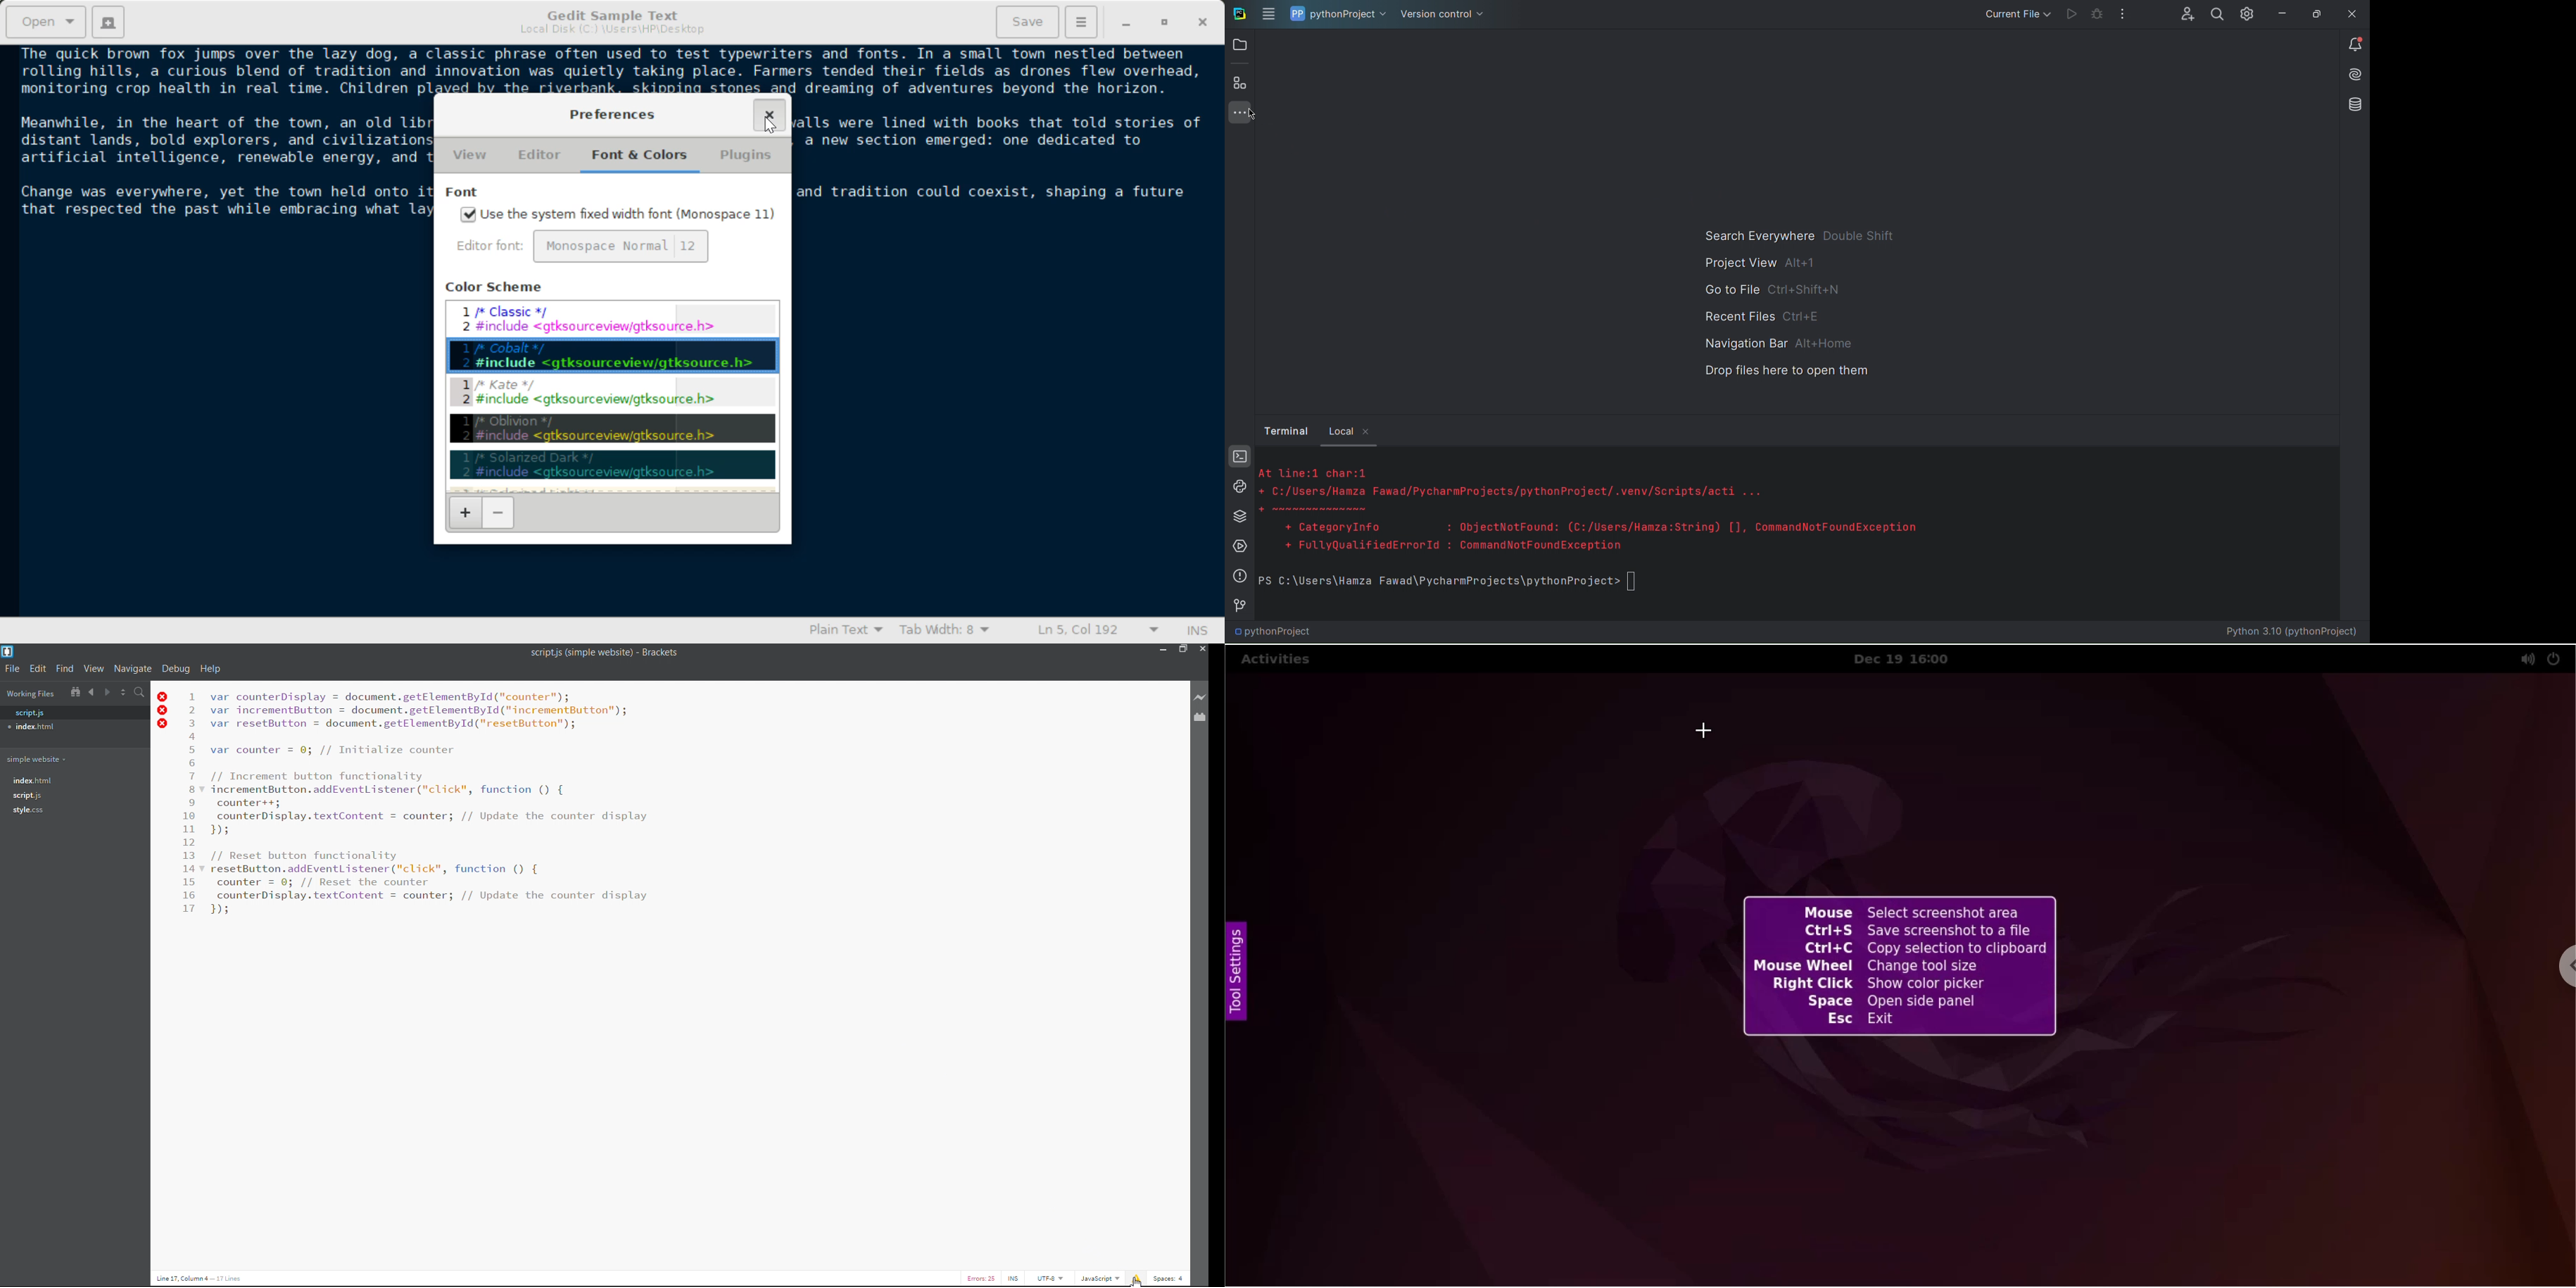  I want to click on Run , so click(2067, 14).